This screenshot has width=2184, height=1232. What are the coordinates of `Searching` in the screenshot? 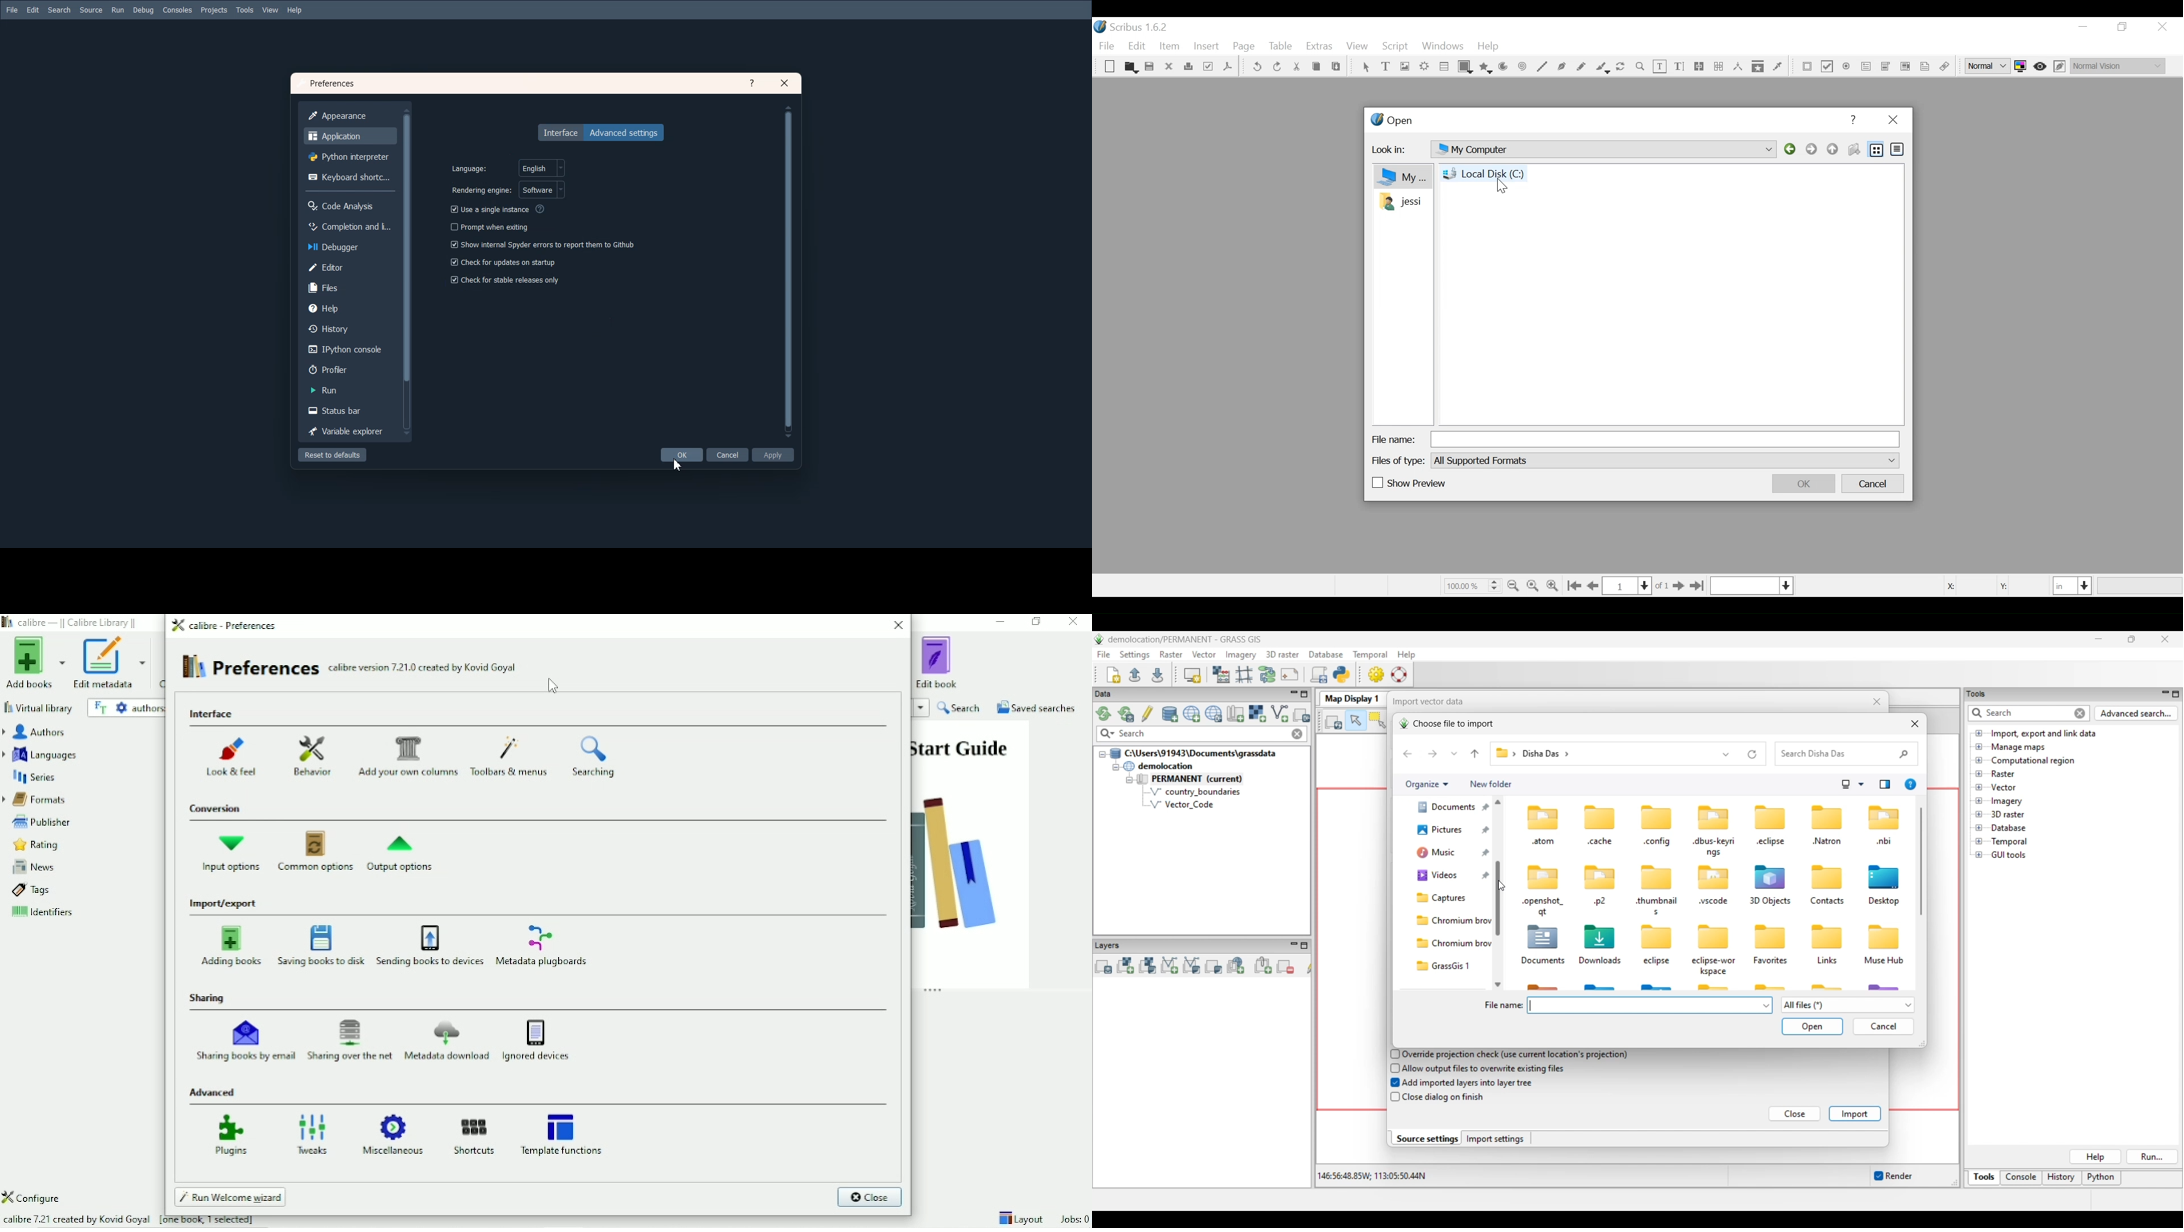 It's located at (594, 757).